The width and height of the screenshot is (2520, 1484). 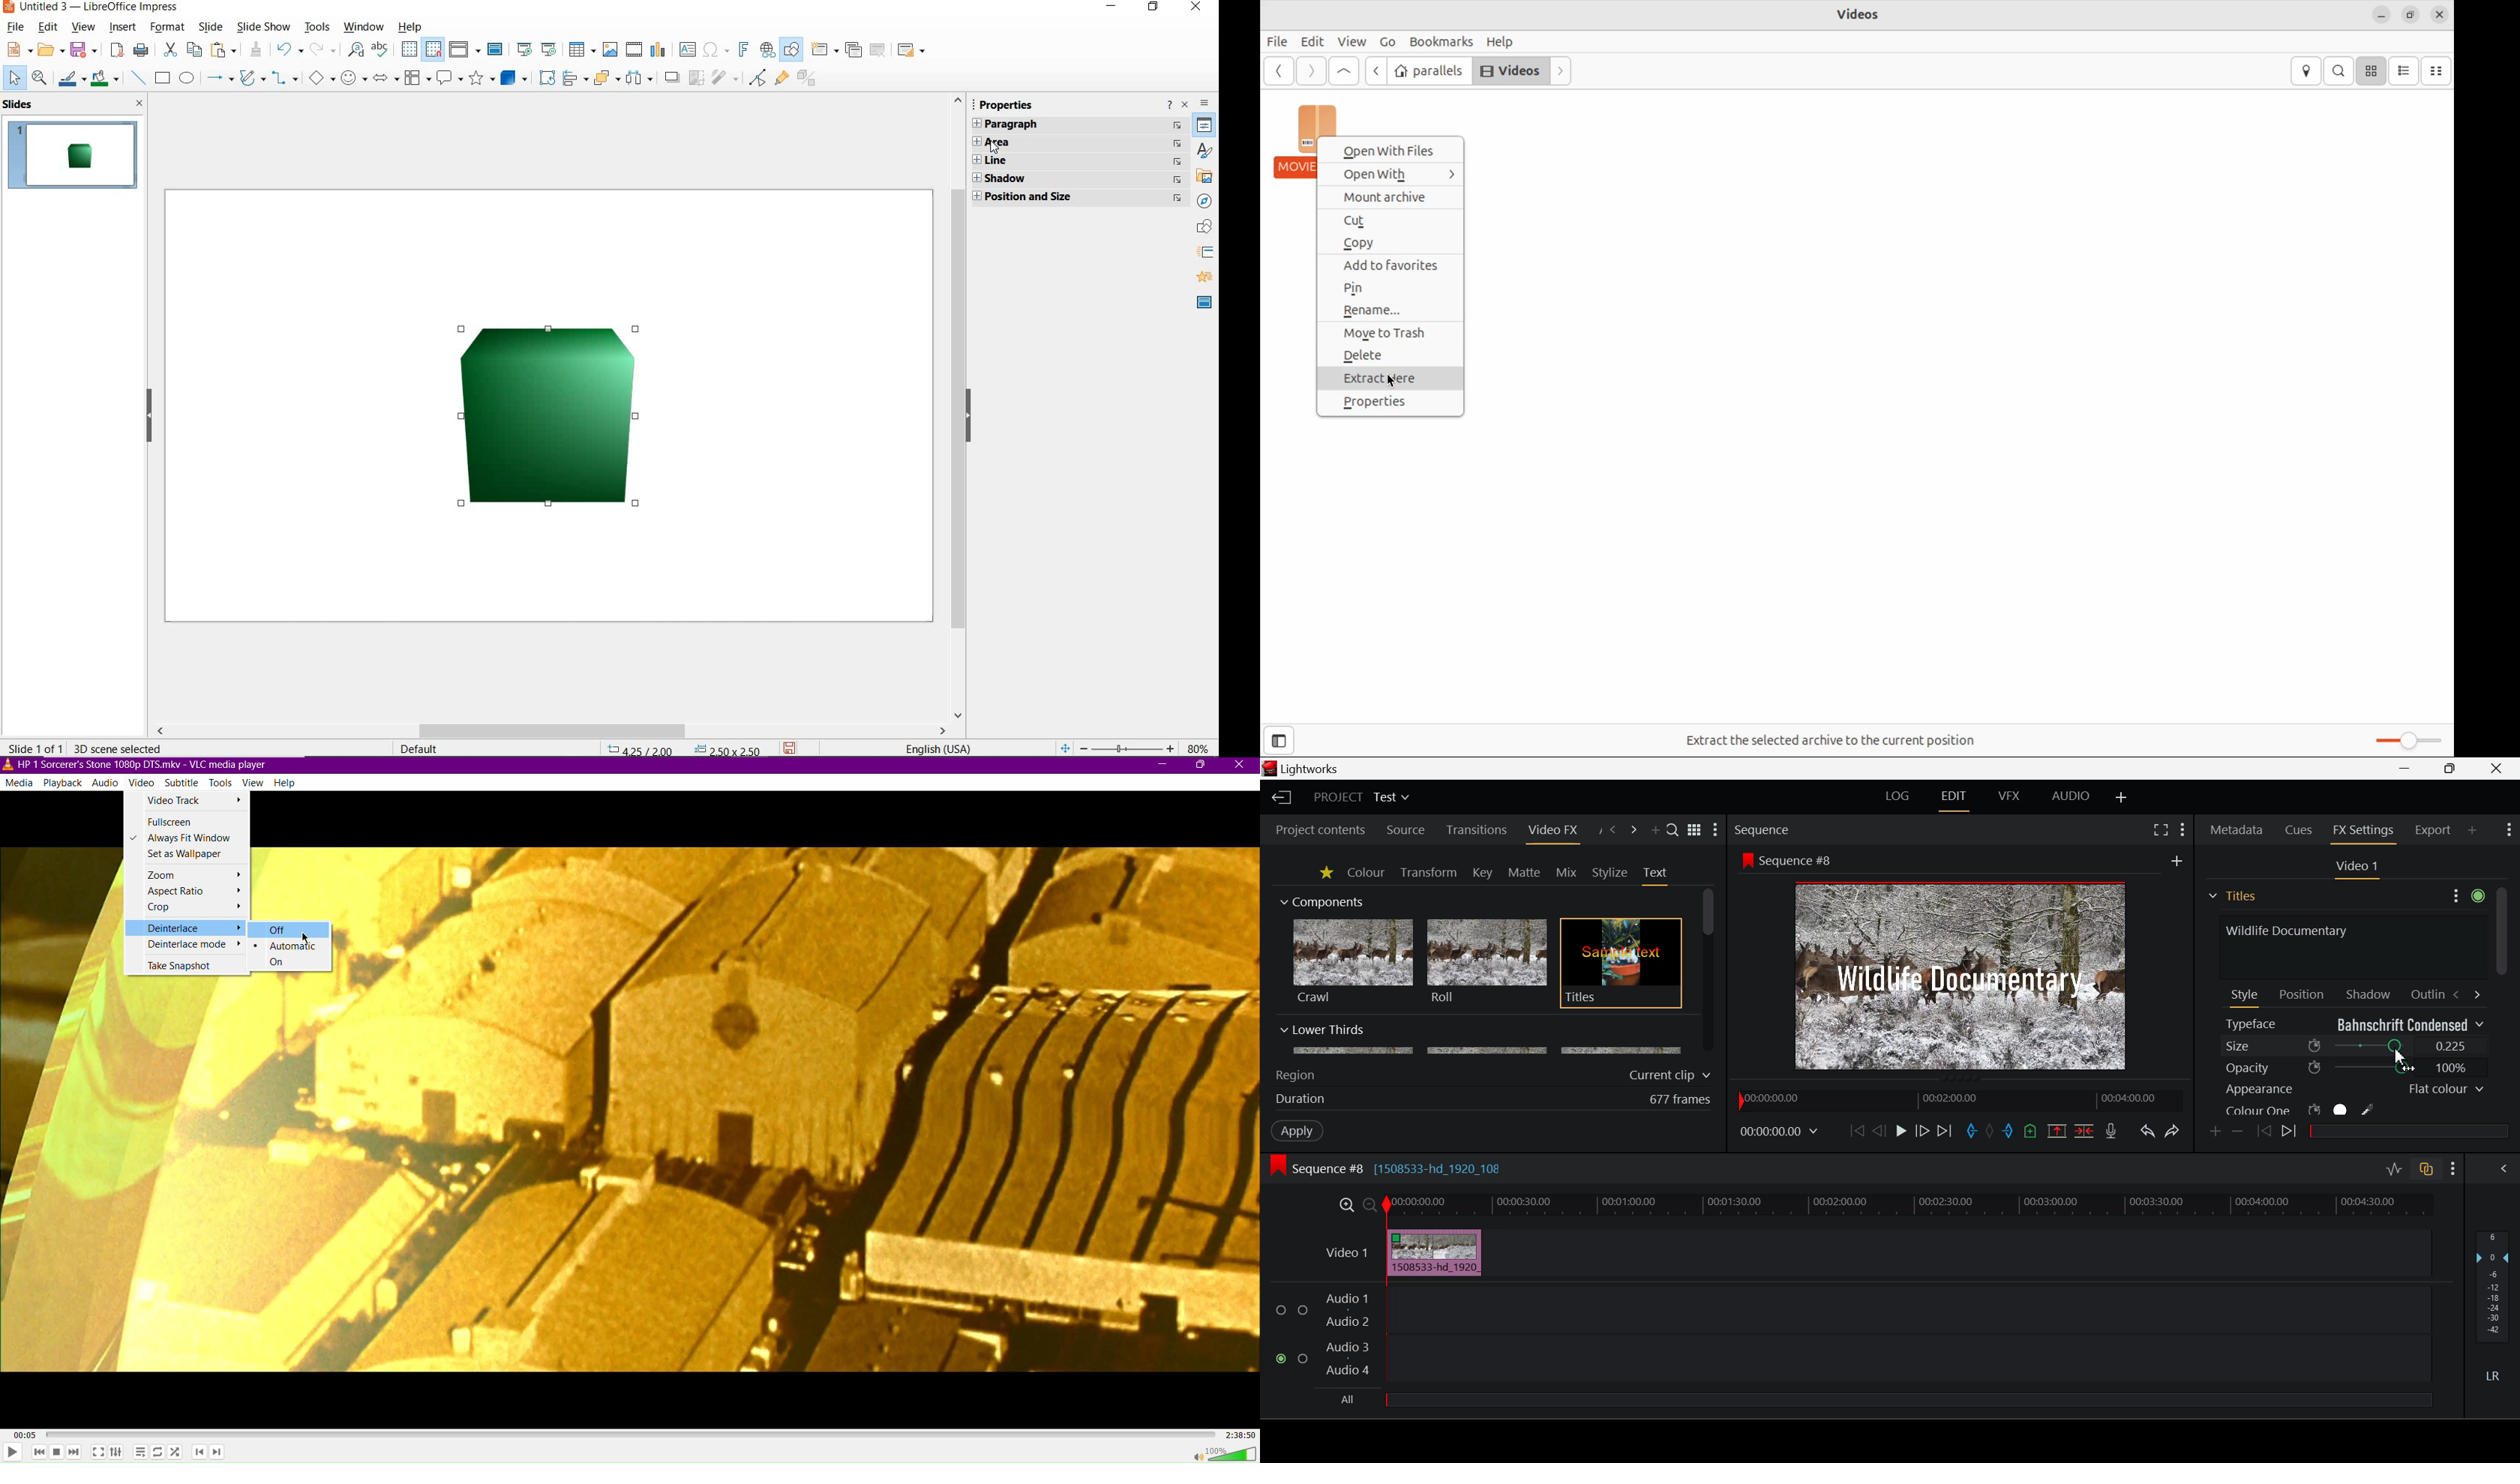 I want to click on Media, so click(x=18, y=784).